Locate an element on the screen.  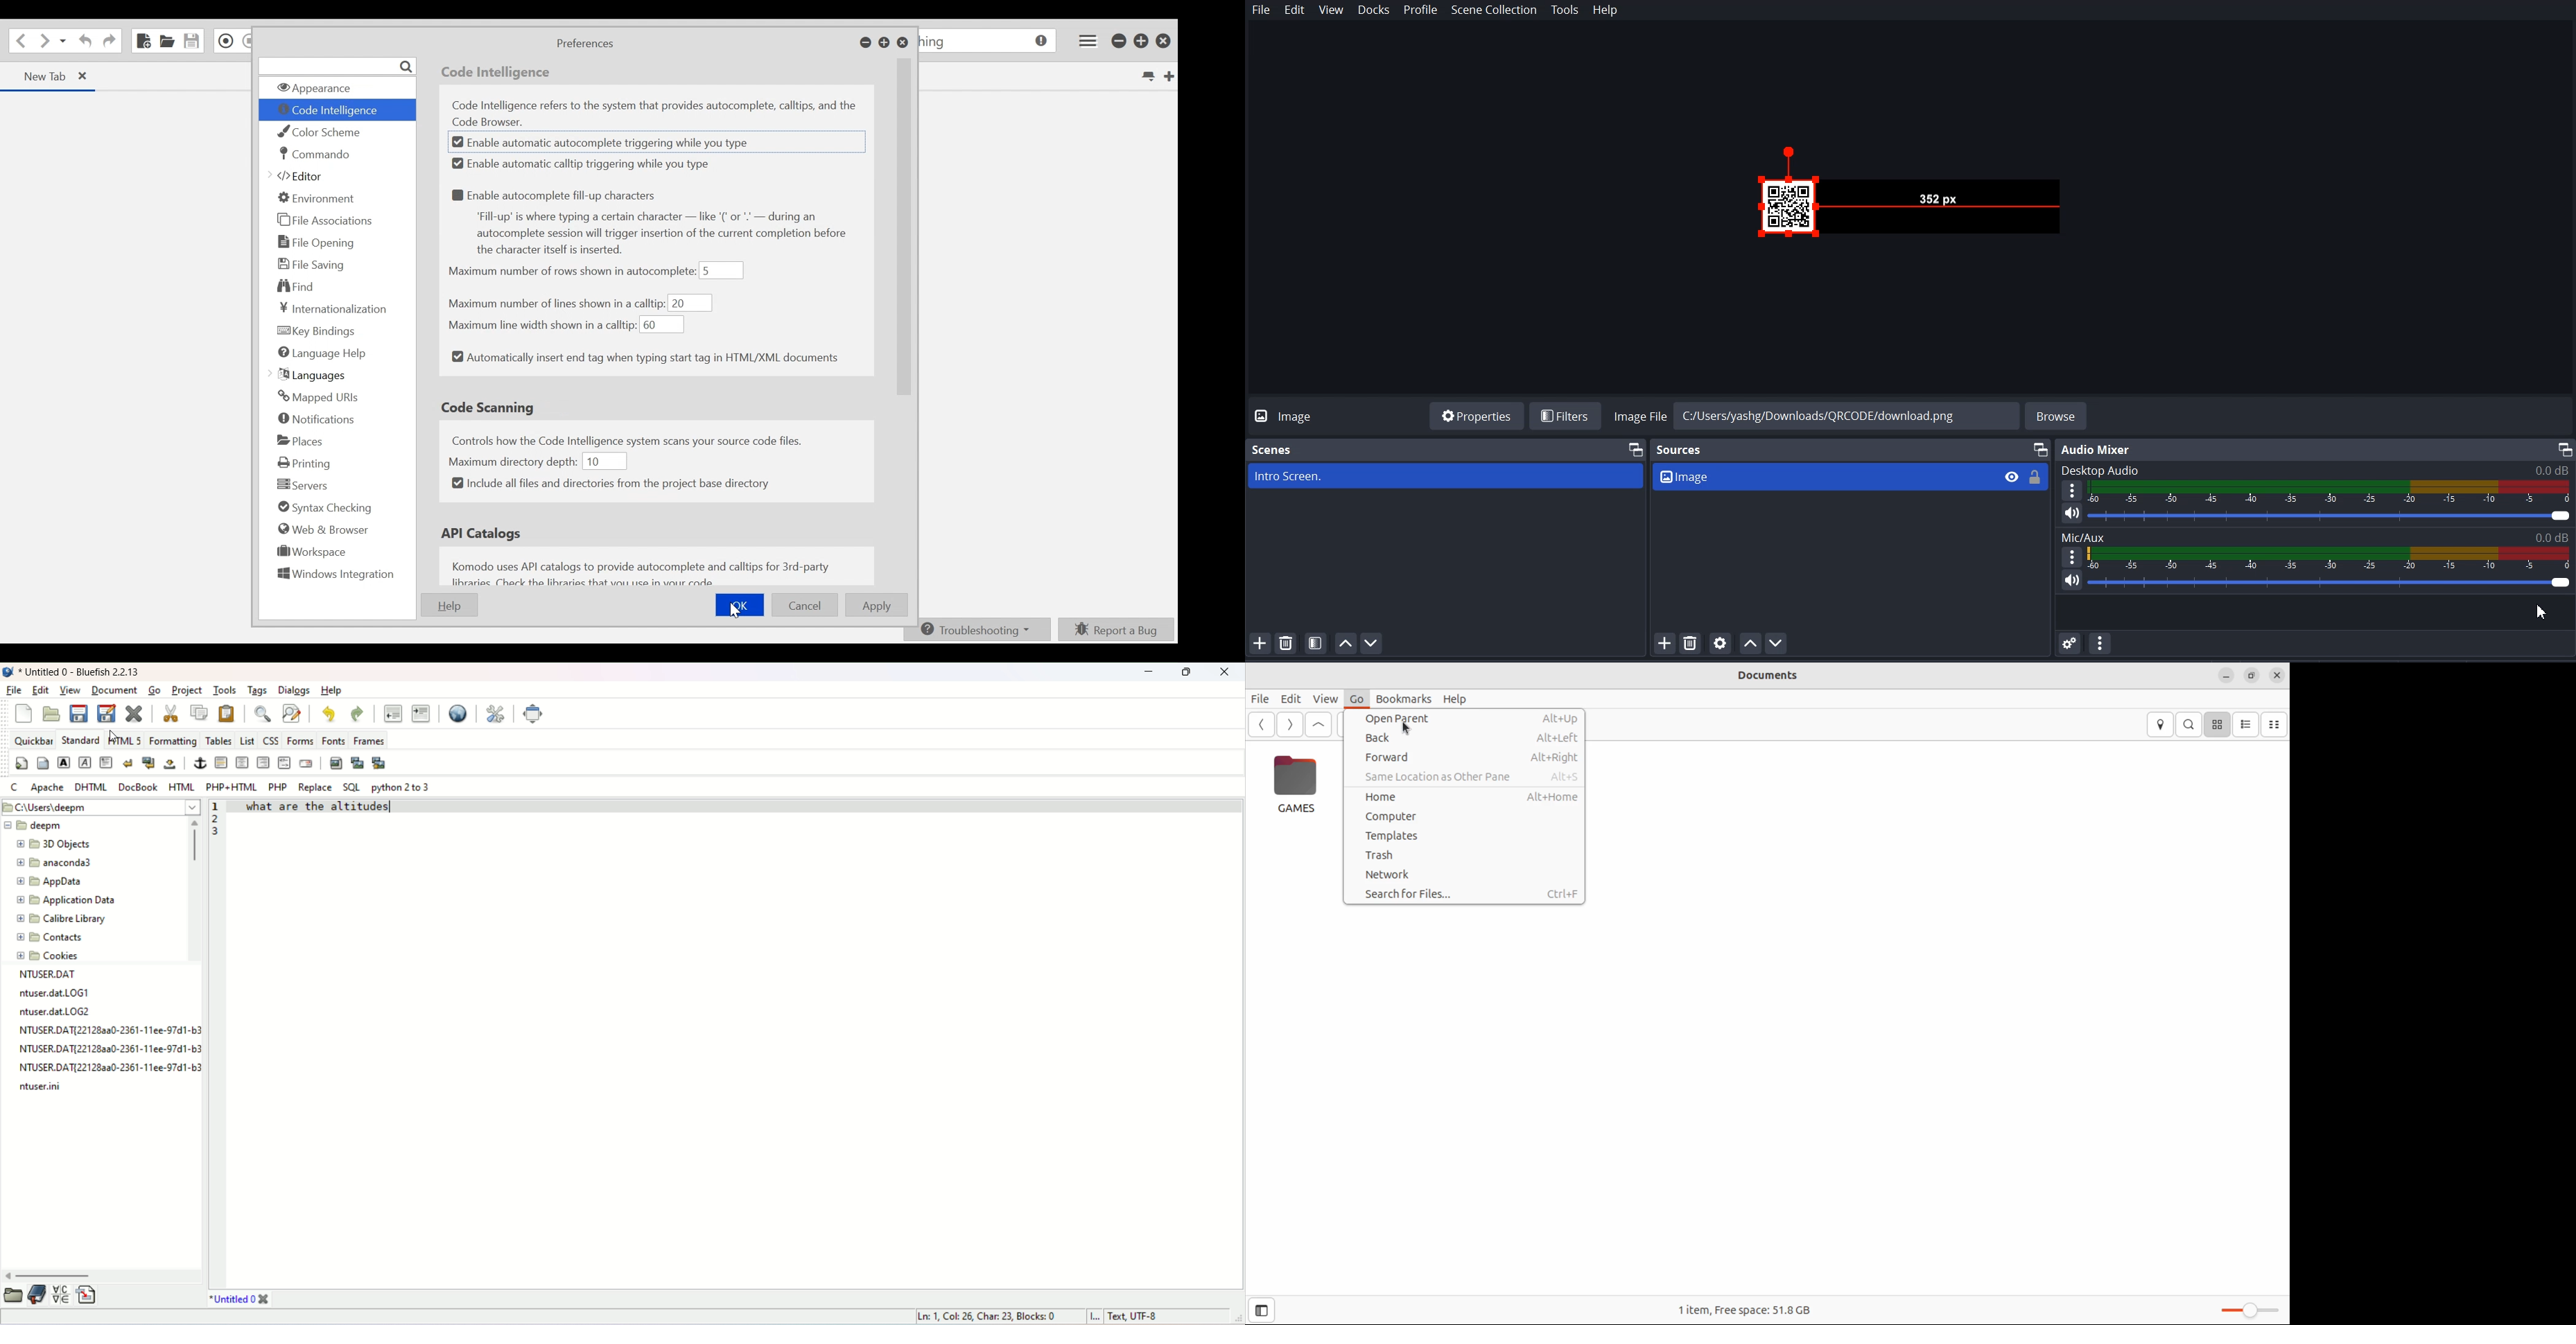
Filters is located at coordinates (1567, 416).